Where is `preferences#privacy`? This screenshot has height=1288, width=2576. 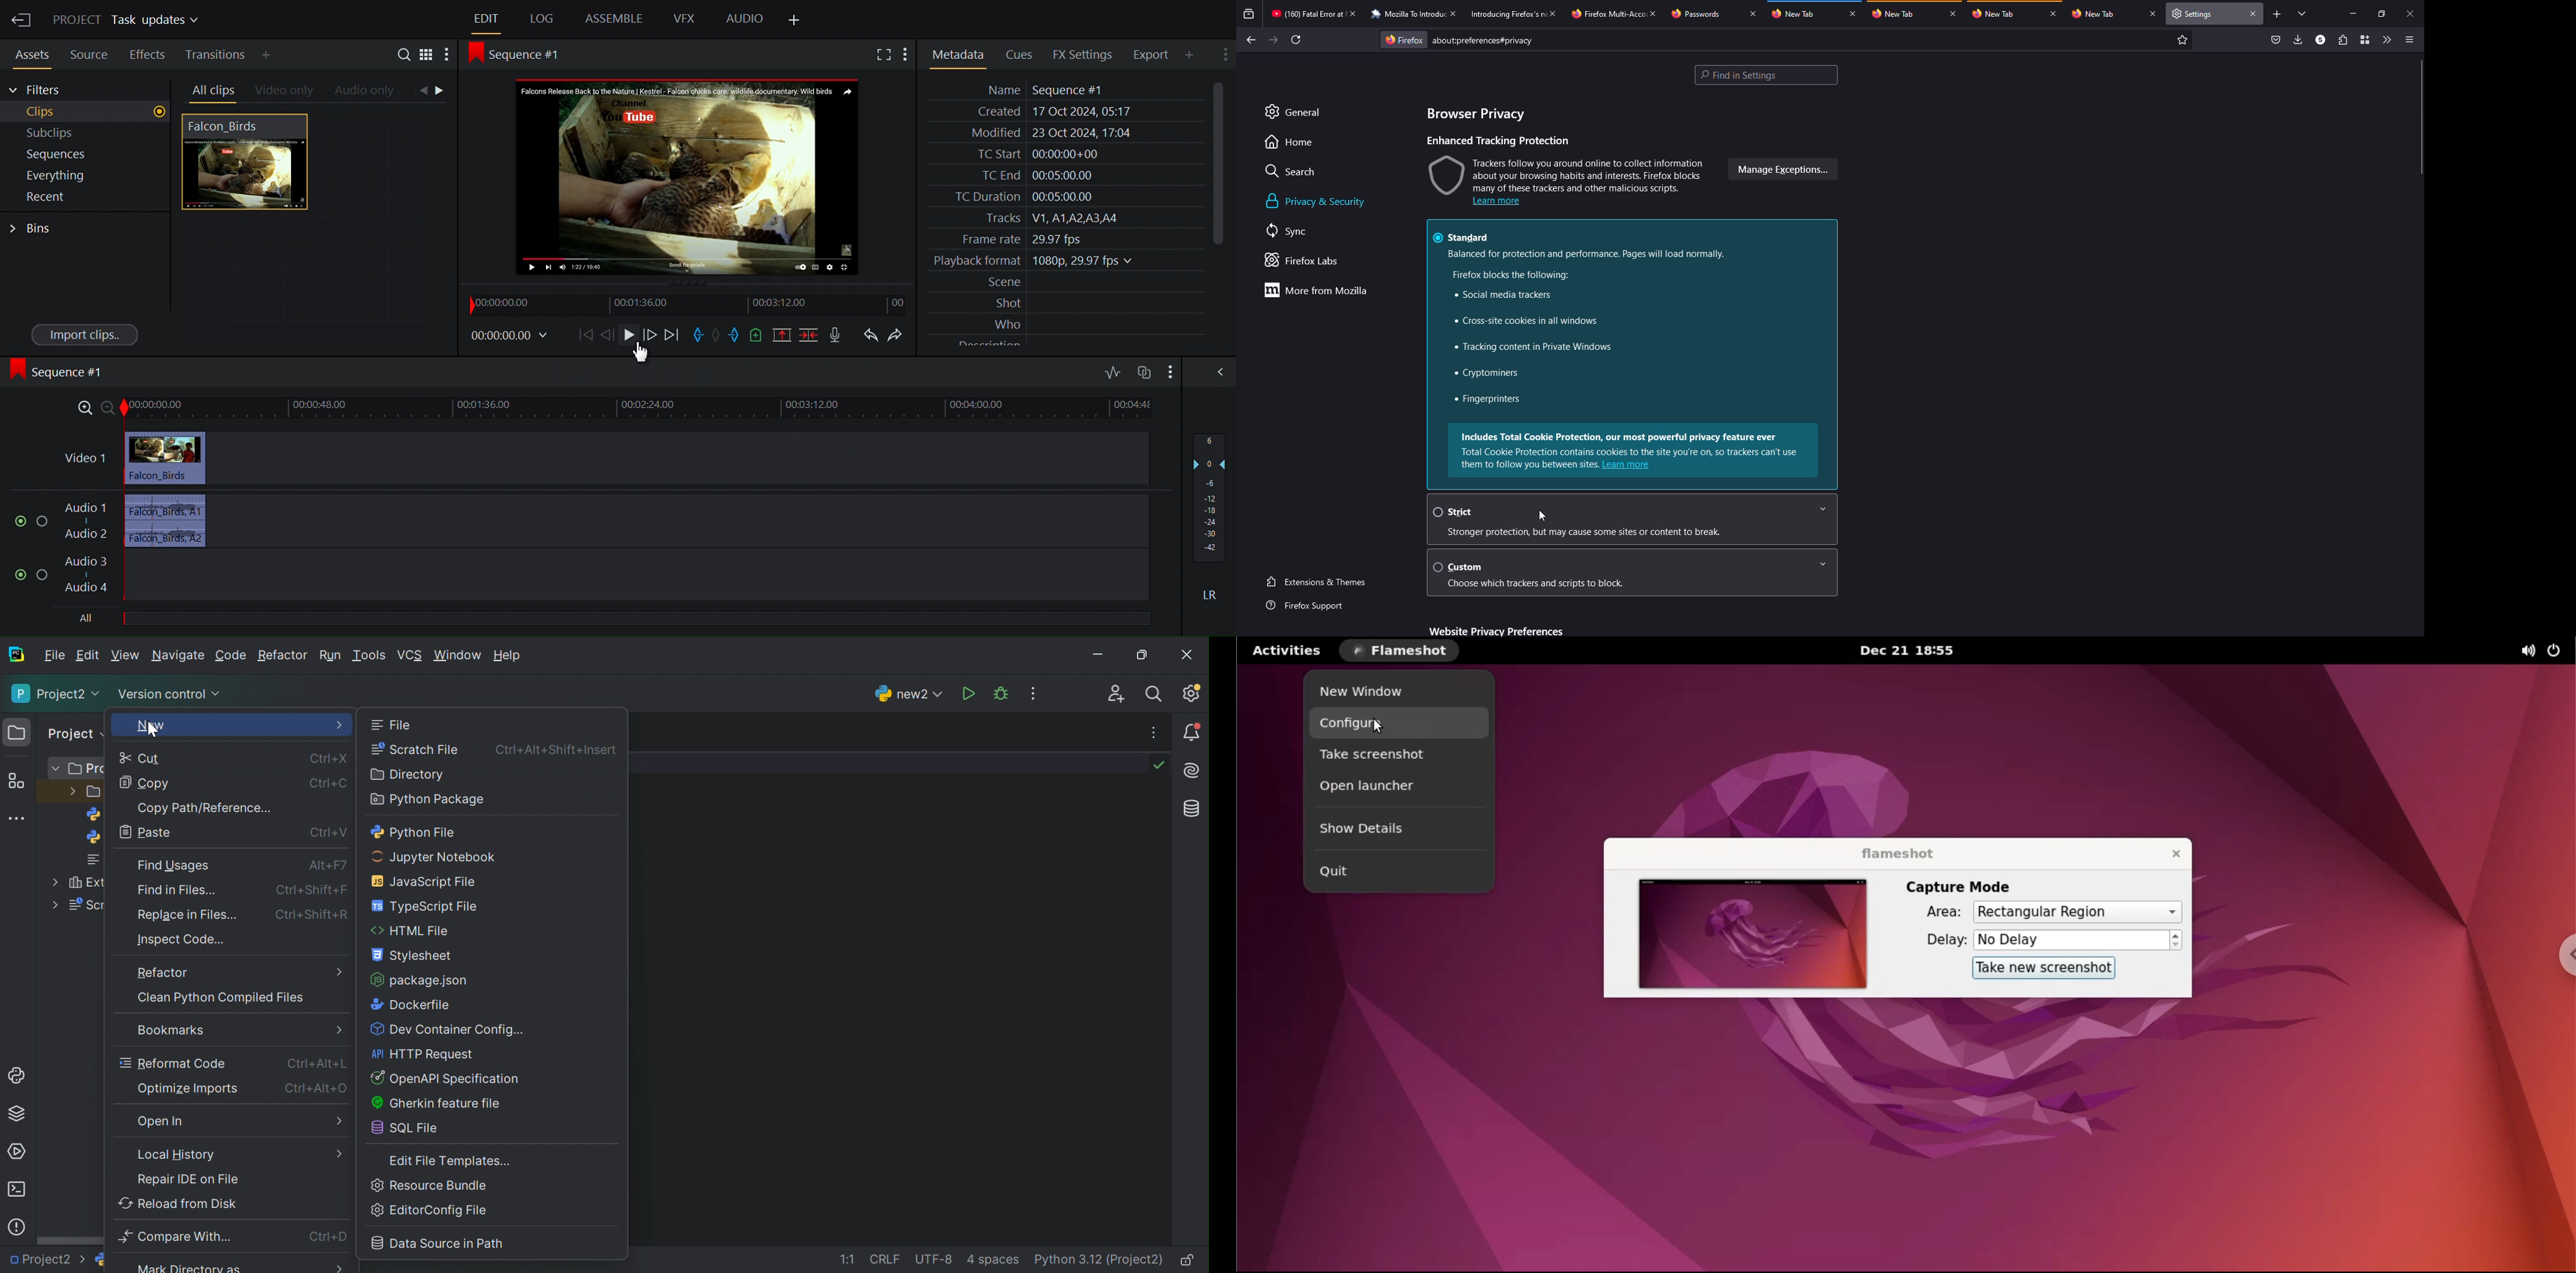 preferences#privacy is located at coordinates (1483, 40).